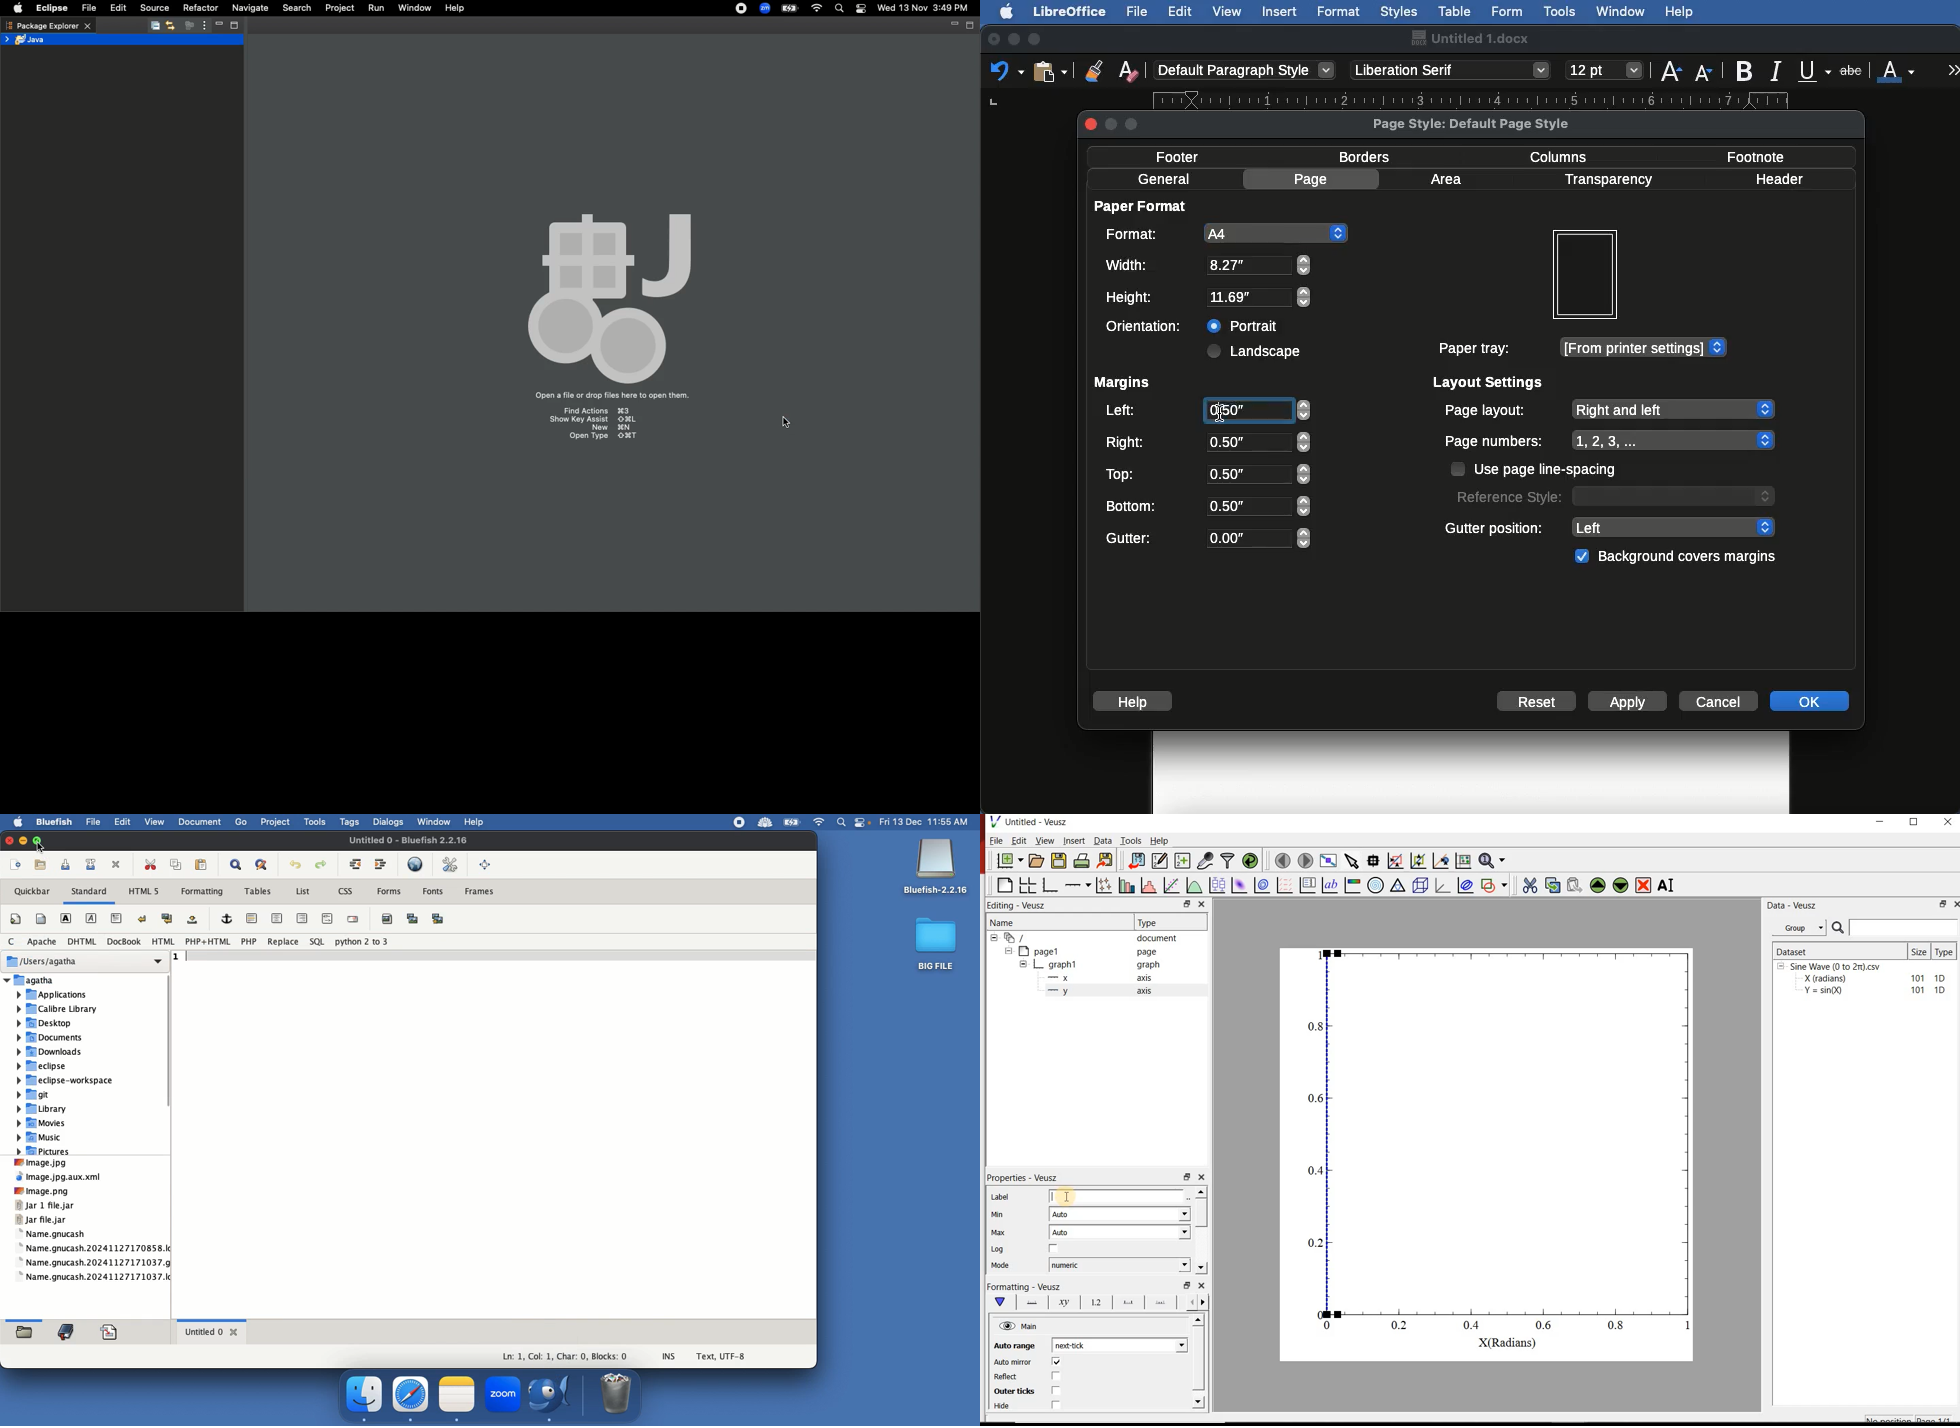 This screenshot has width=1960, height=1428. Describe the element at coordinates (1245, 323) in the screenshot. I see `Portrait` at that location.